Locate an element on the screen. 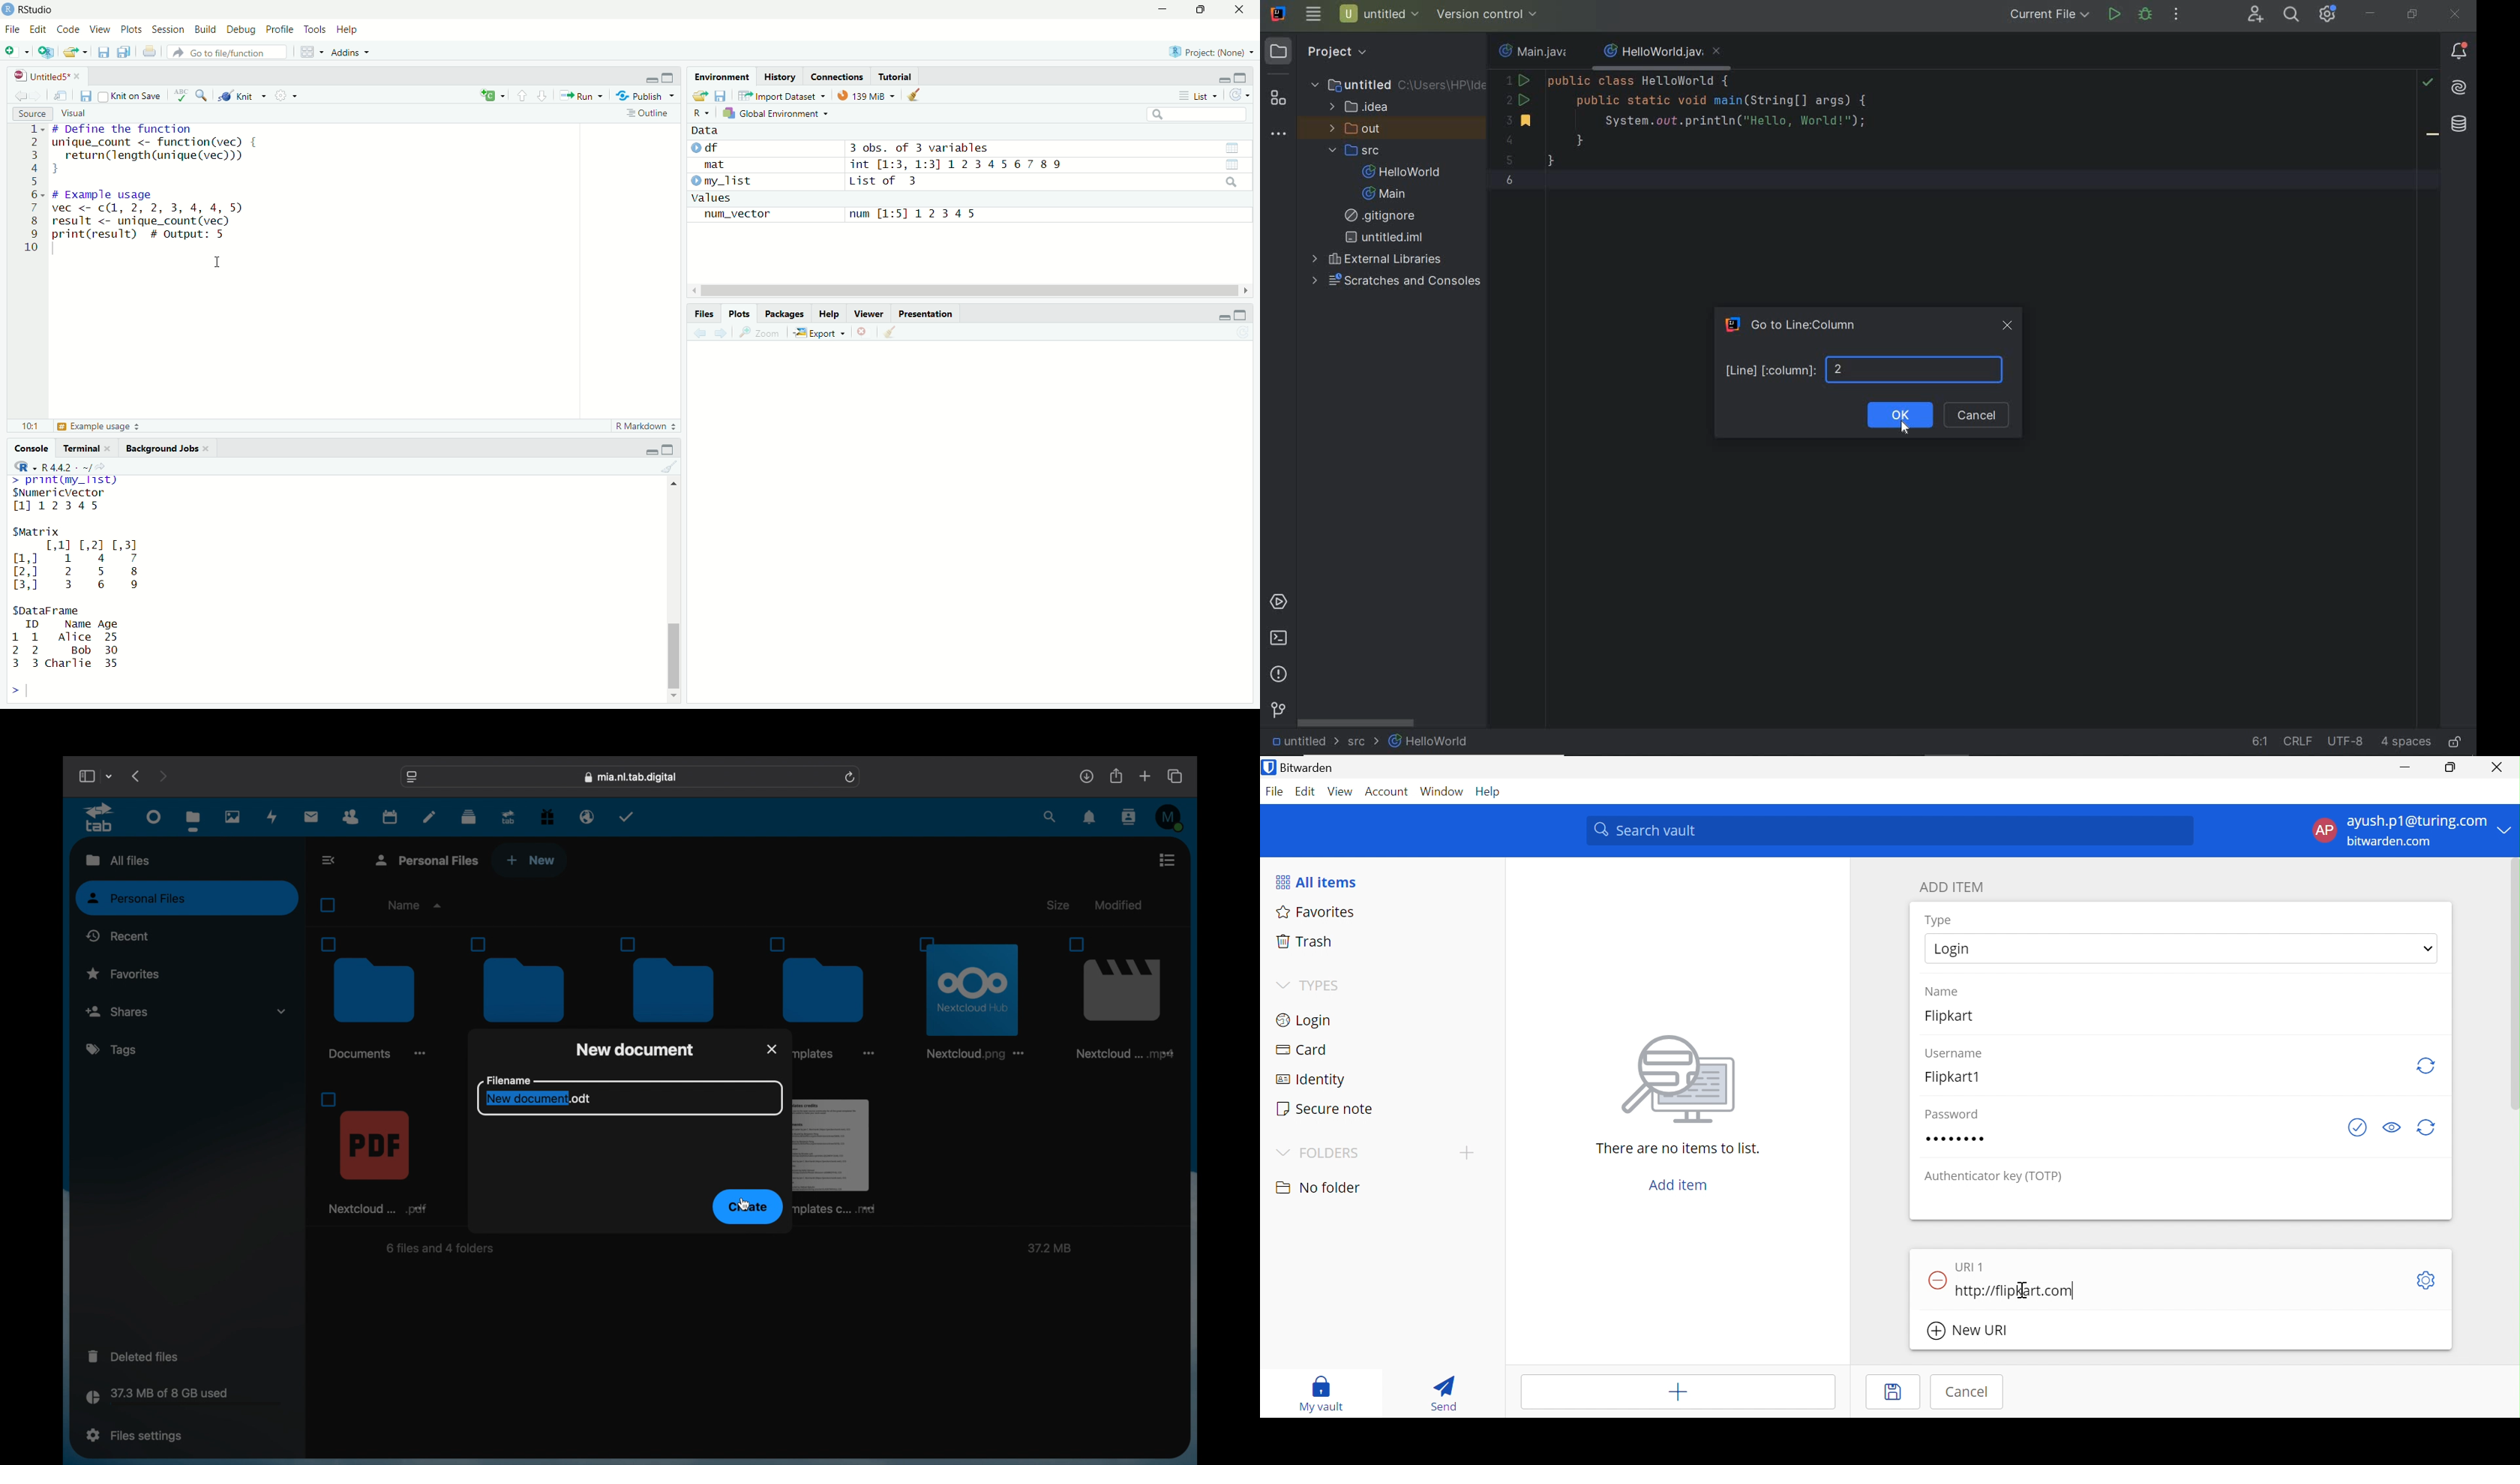 The width and height of the screenshot is (2520, 1484). minimize is located at coordinates (651, 452).